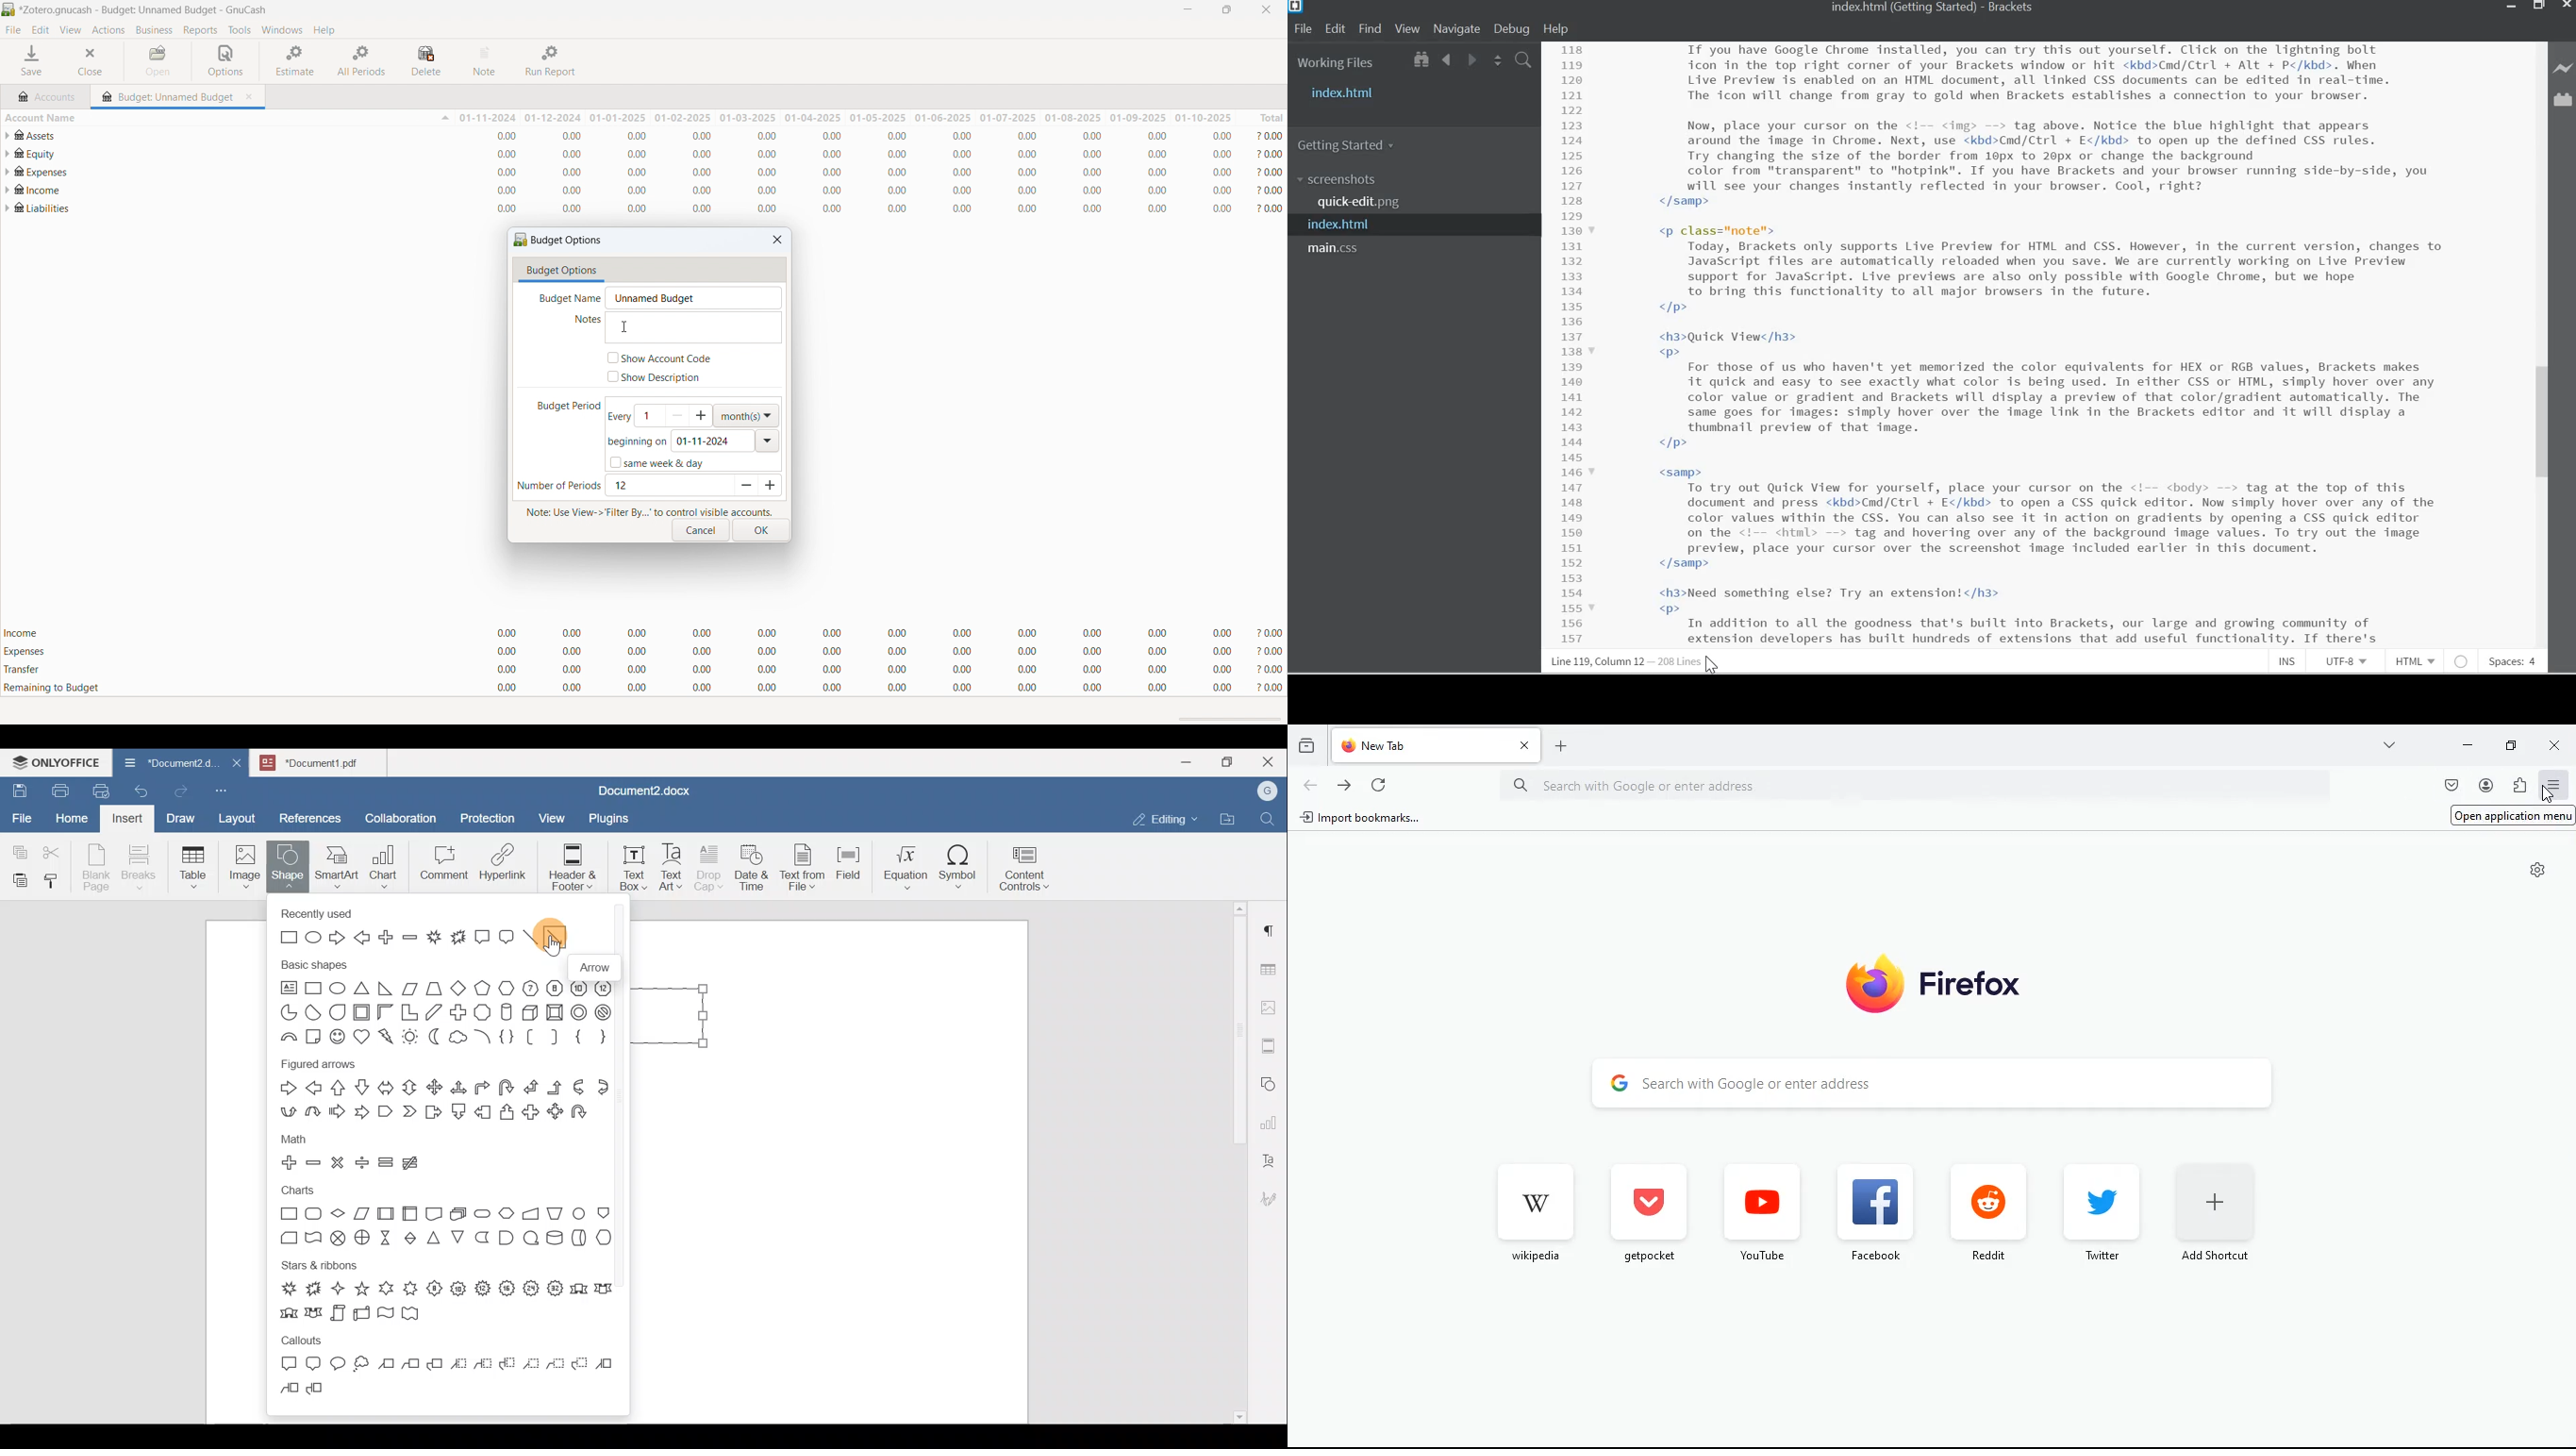  Describe the element at coordinates (2565, 6) in the screenshot. I see `Close` at that location.